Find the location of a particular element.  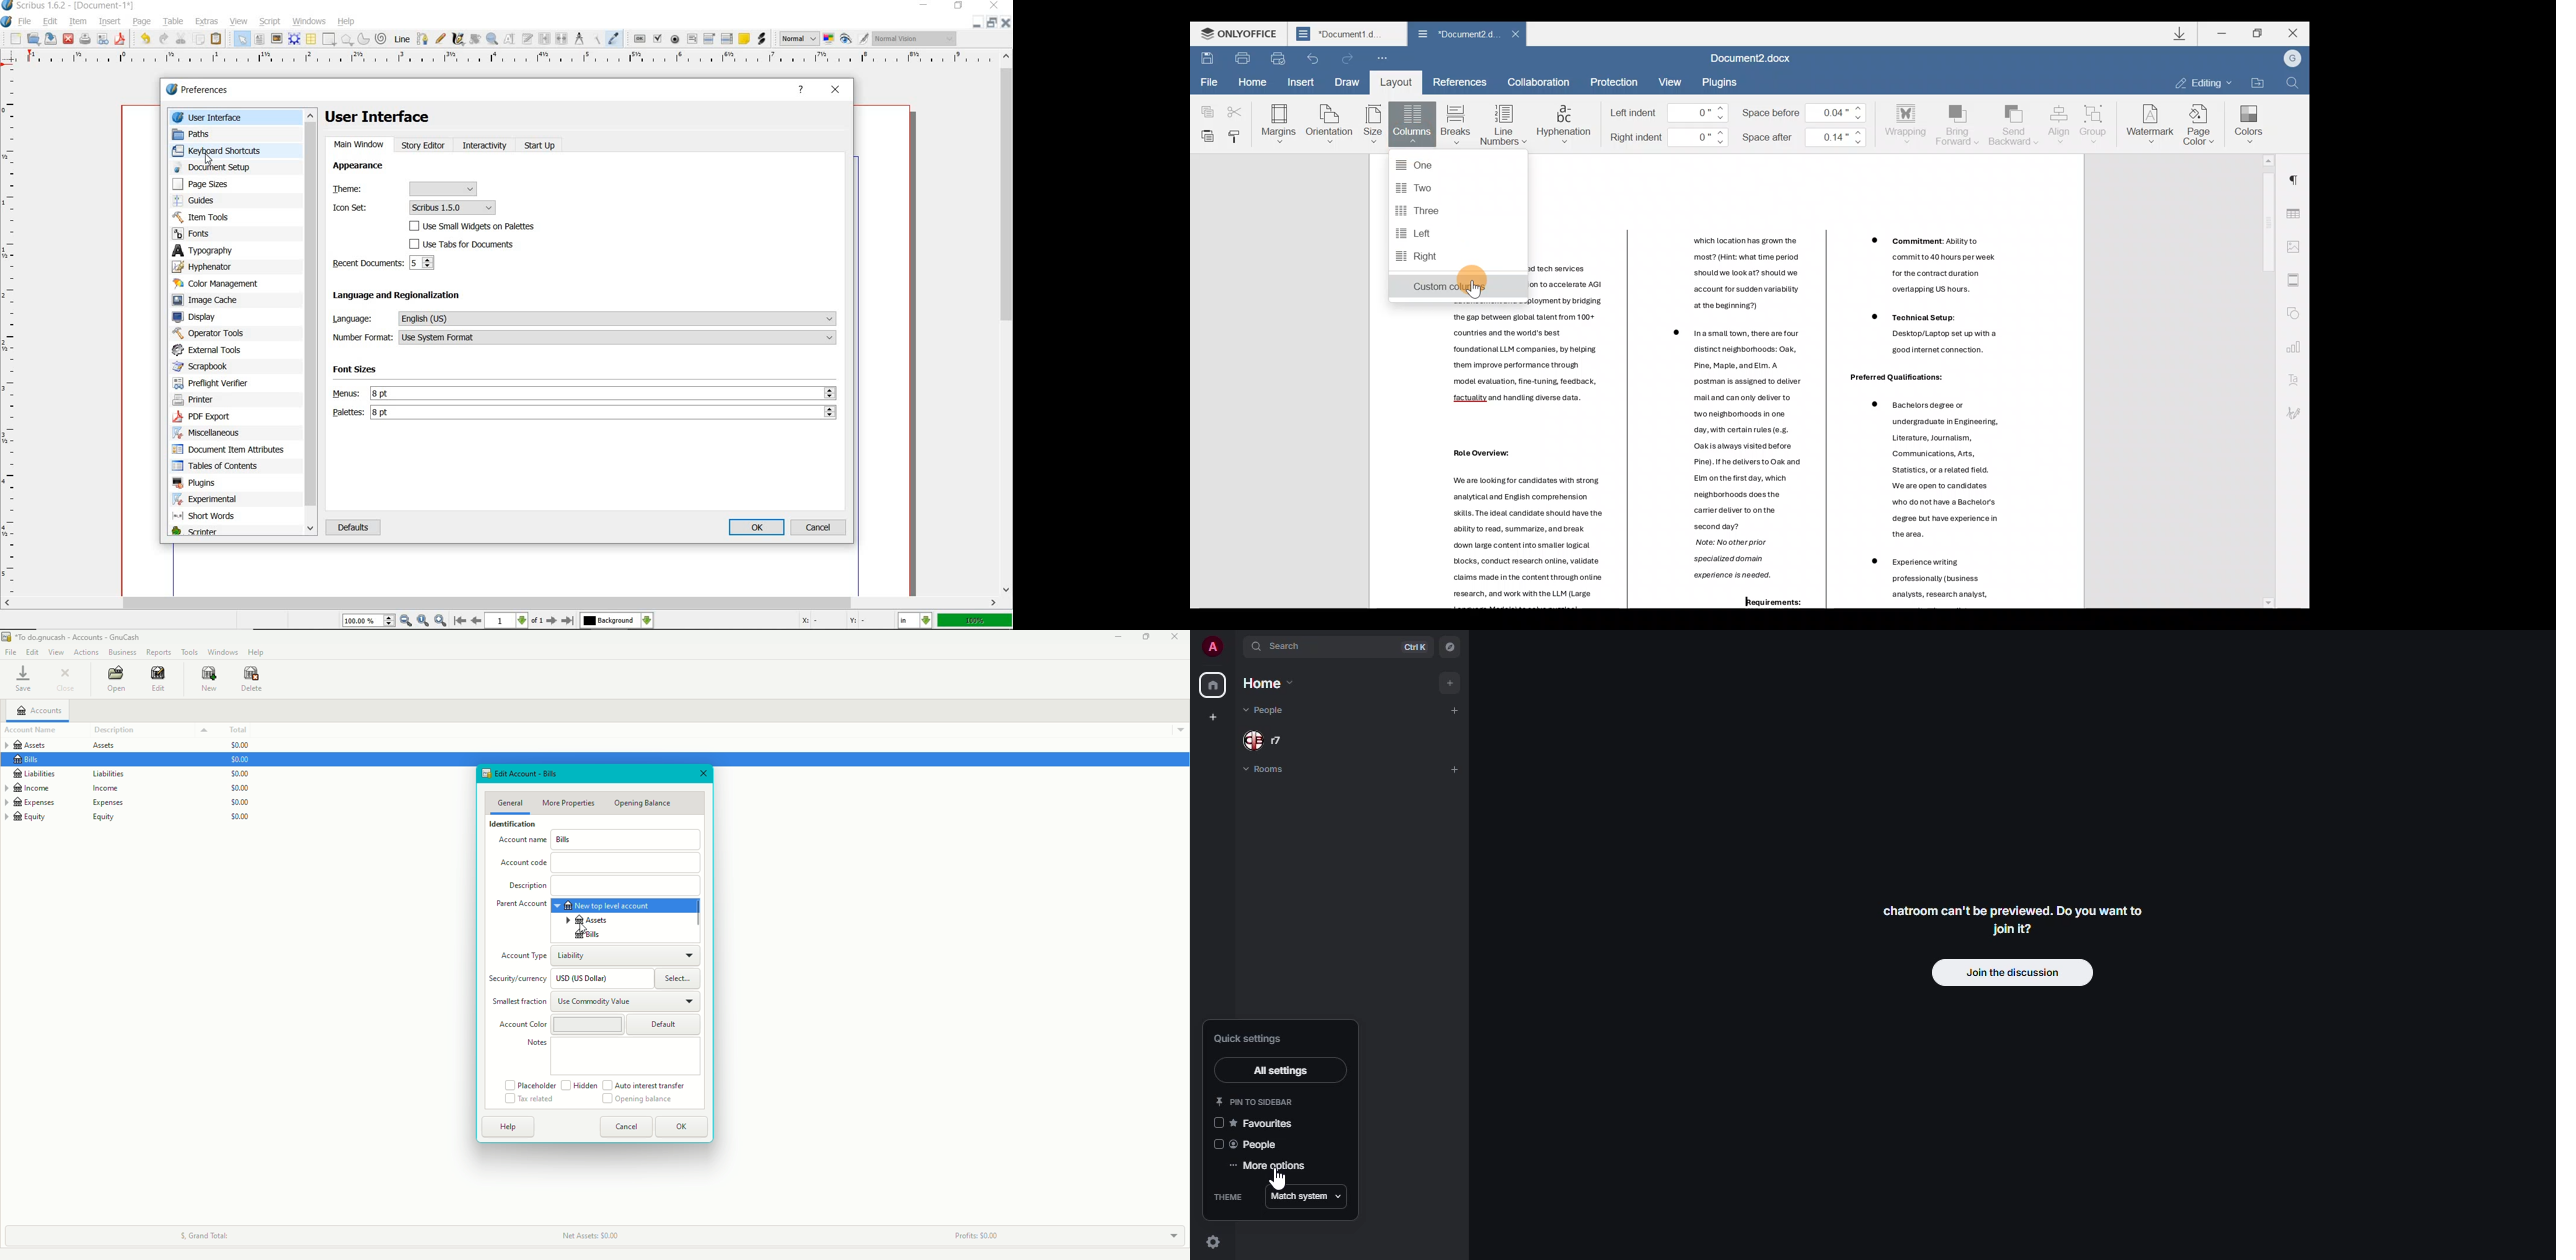

external tools is located at coordinates (212, 349).